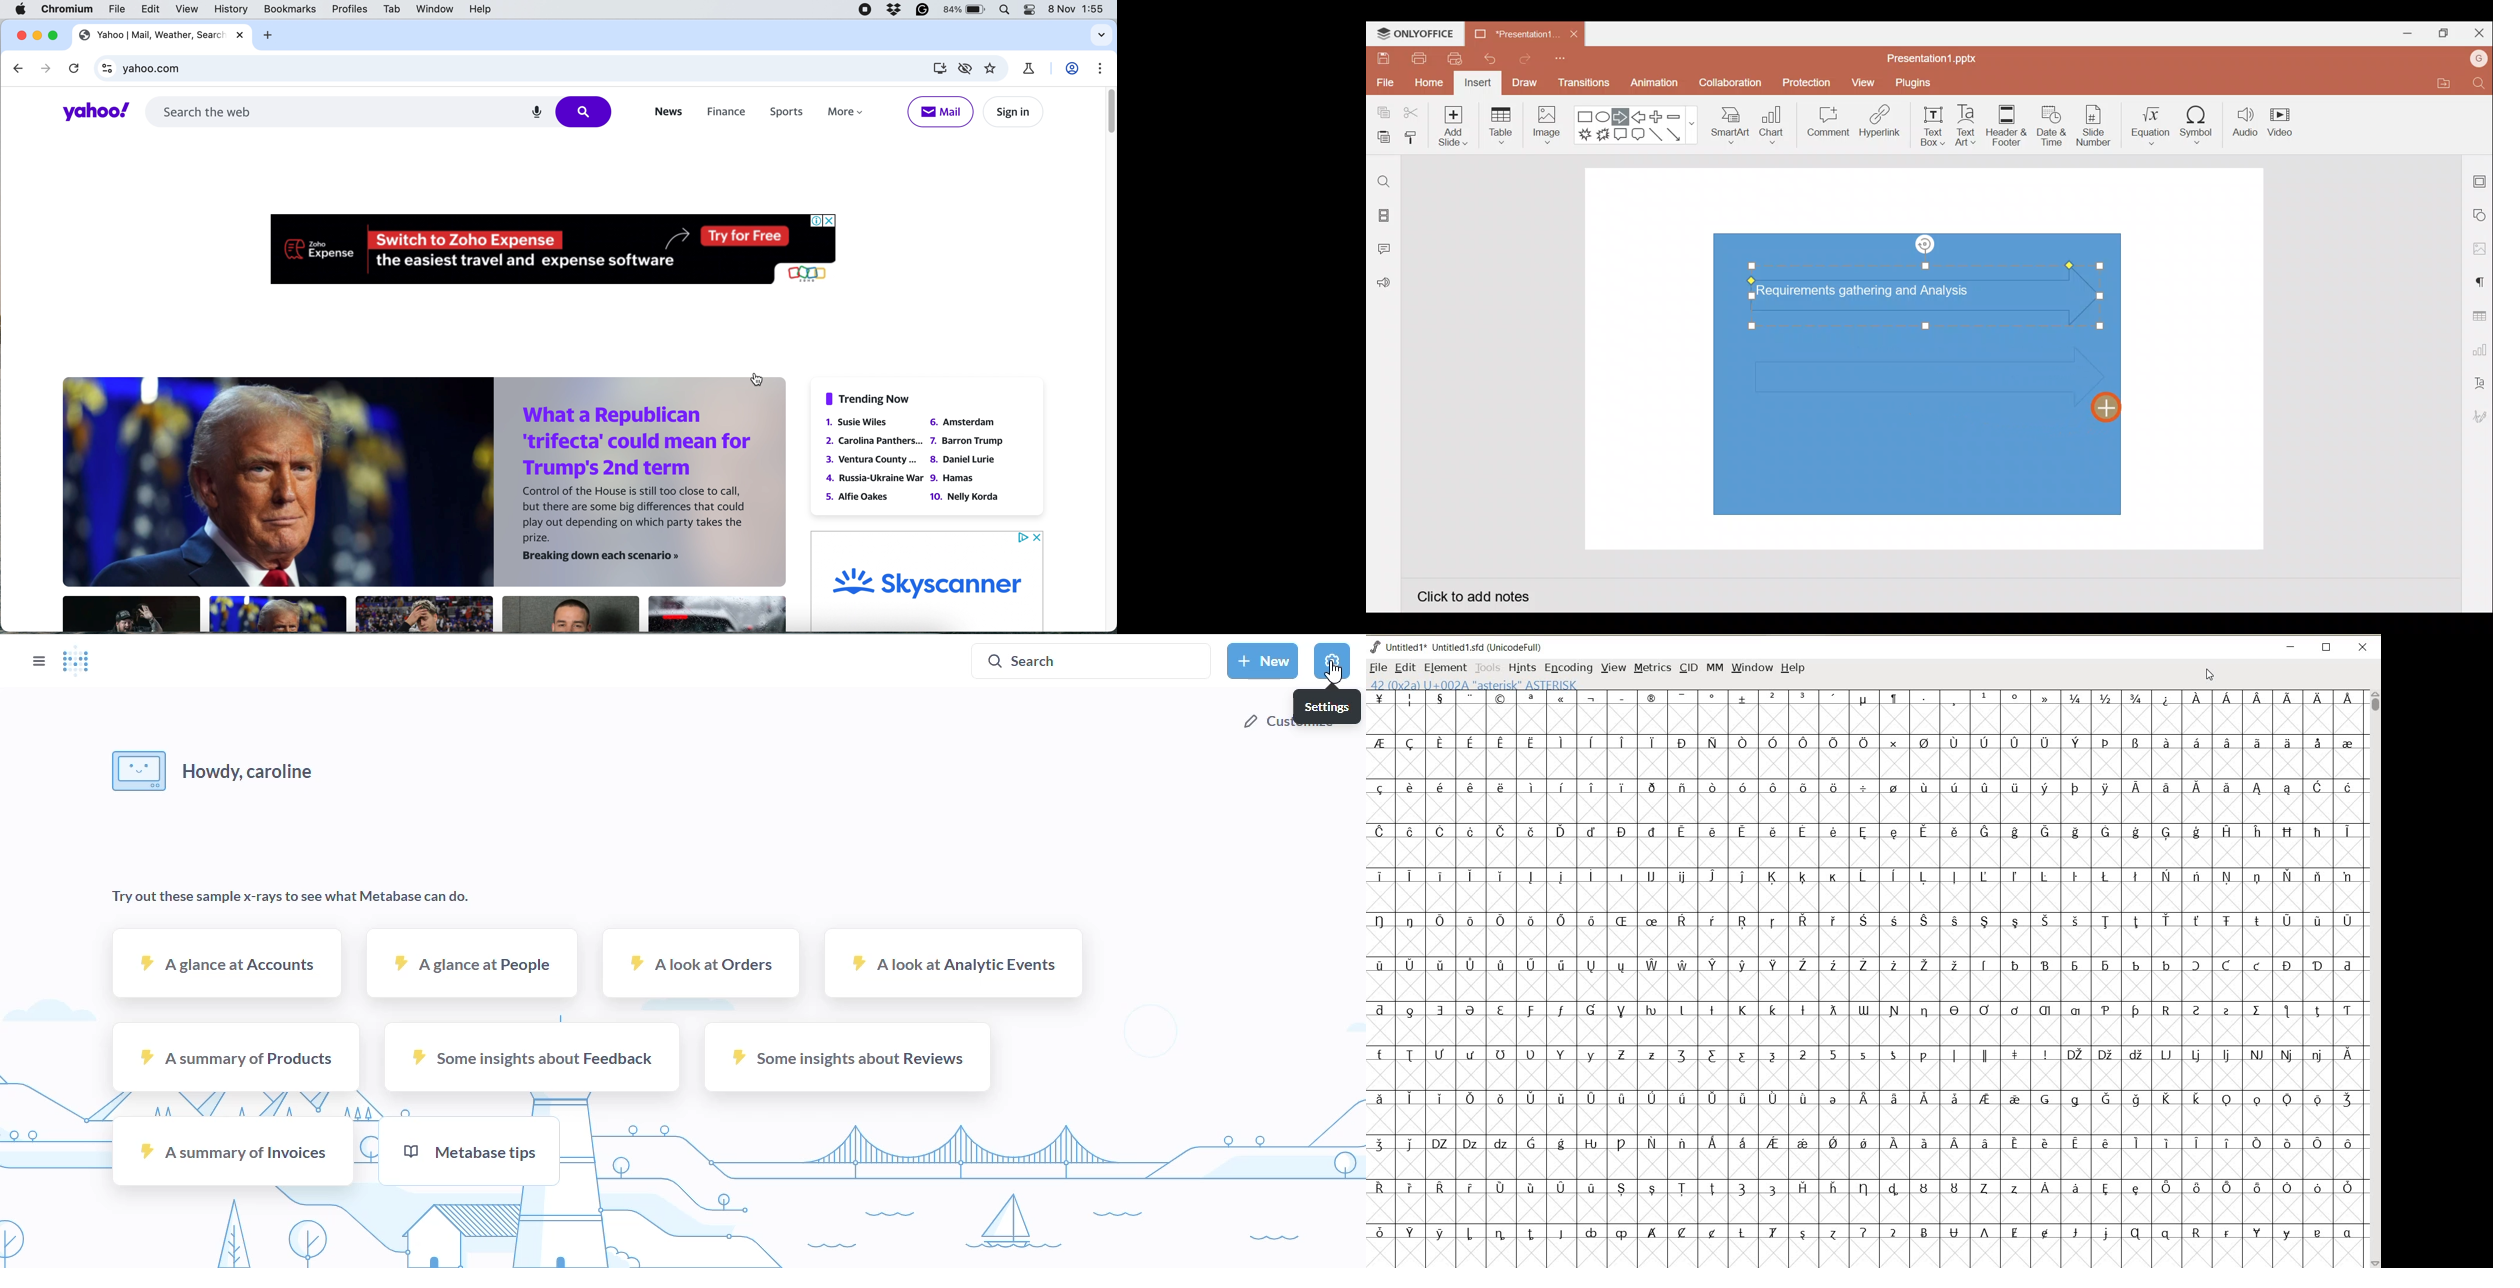  I want to click on Open file location, so click(2441, 83).